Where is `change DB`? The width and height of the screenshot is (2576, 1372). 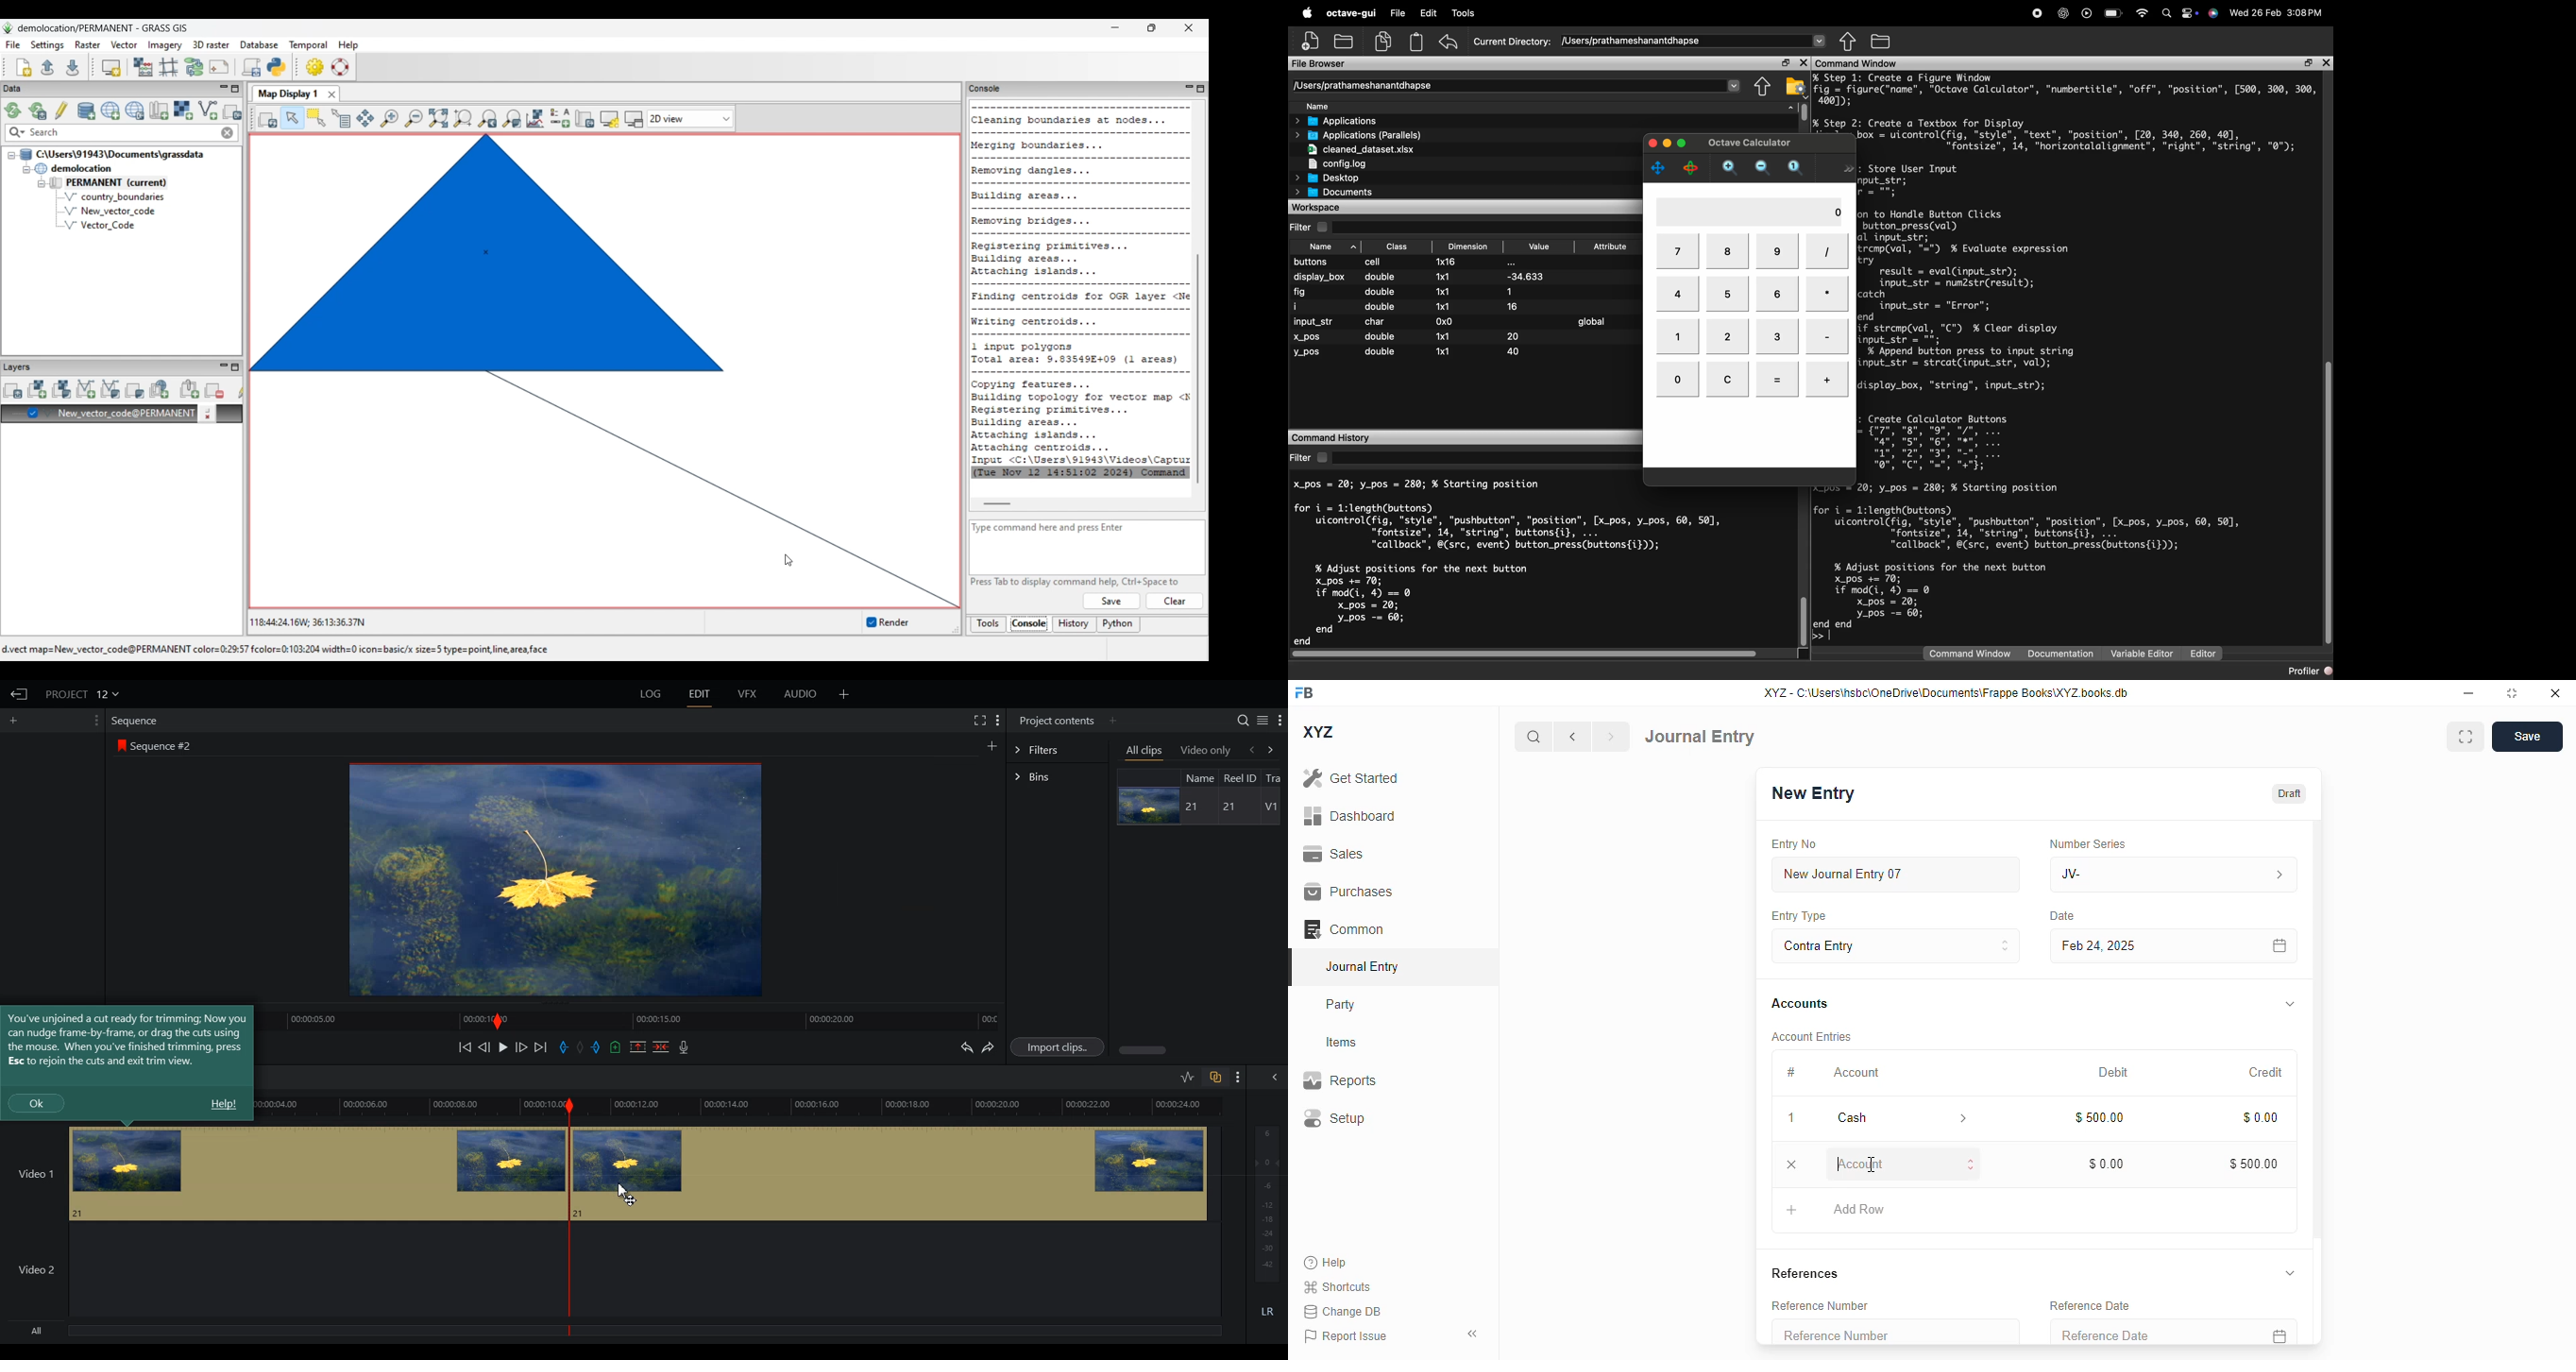 change DB is located at coordinates (1342, 1311).